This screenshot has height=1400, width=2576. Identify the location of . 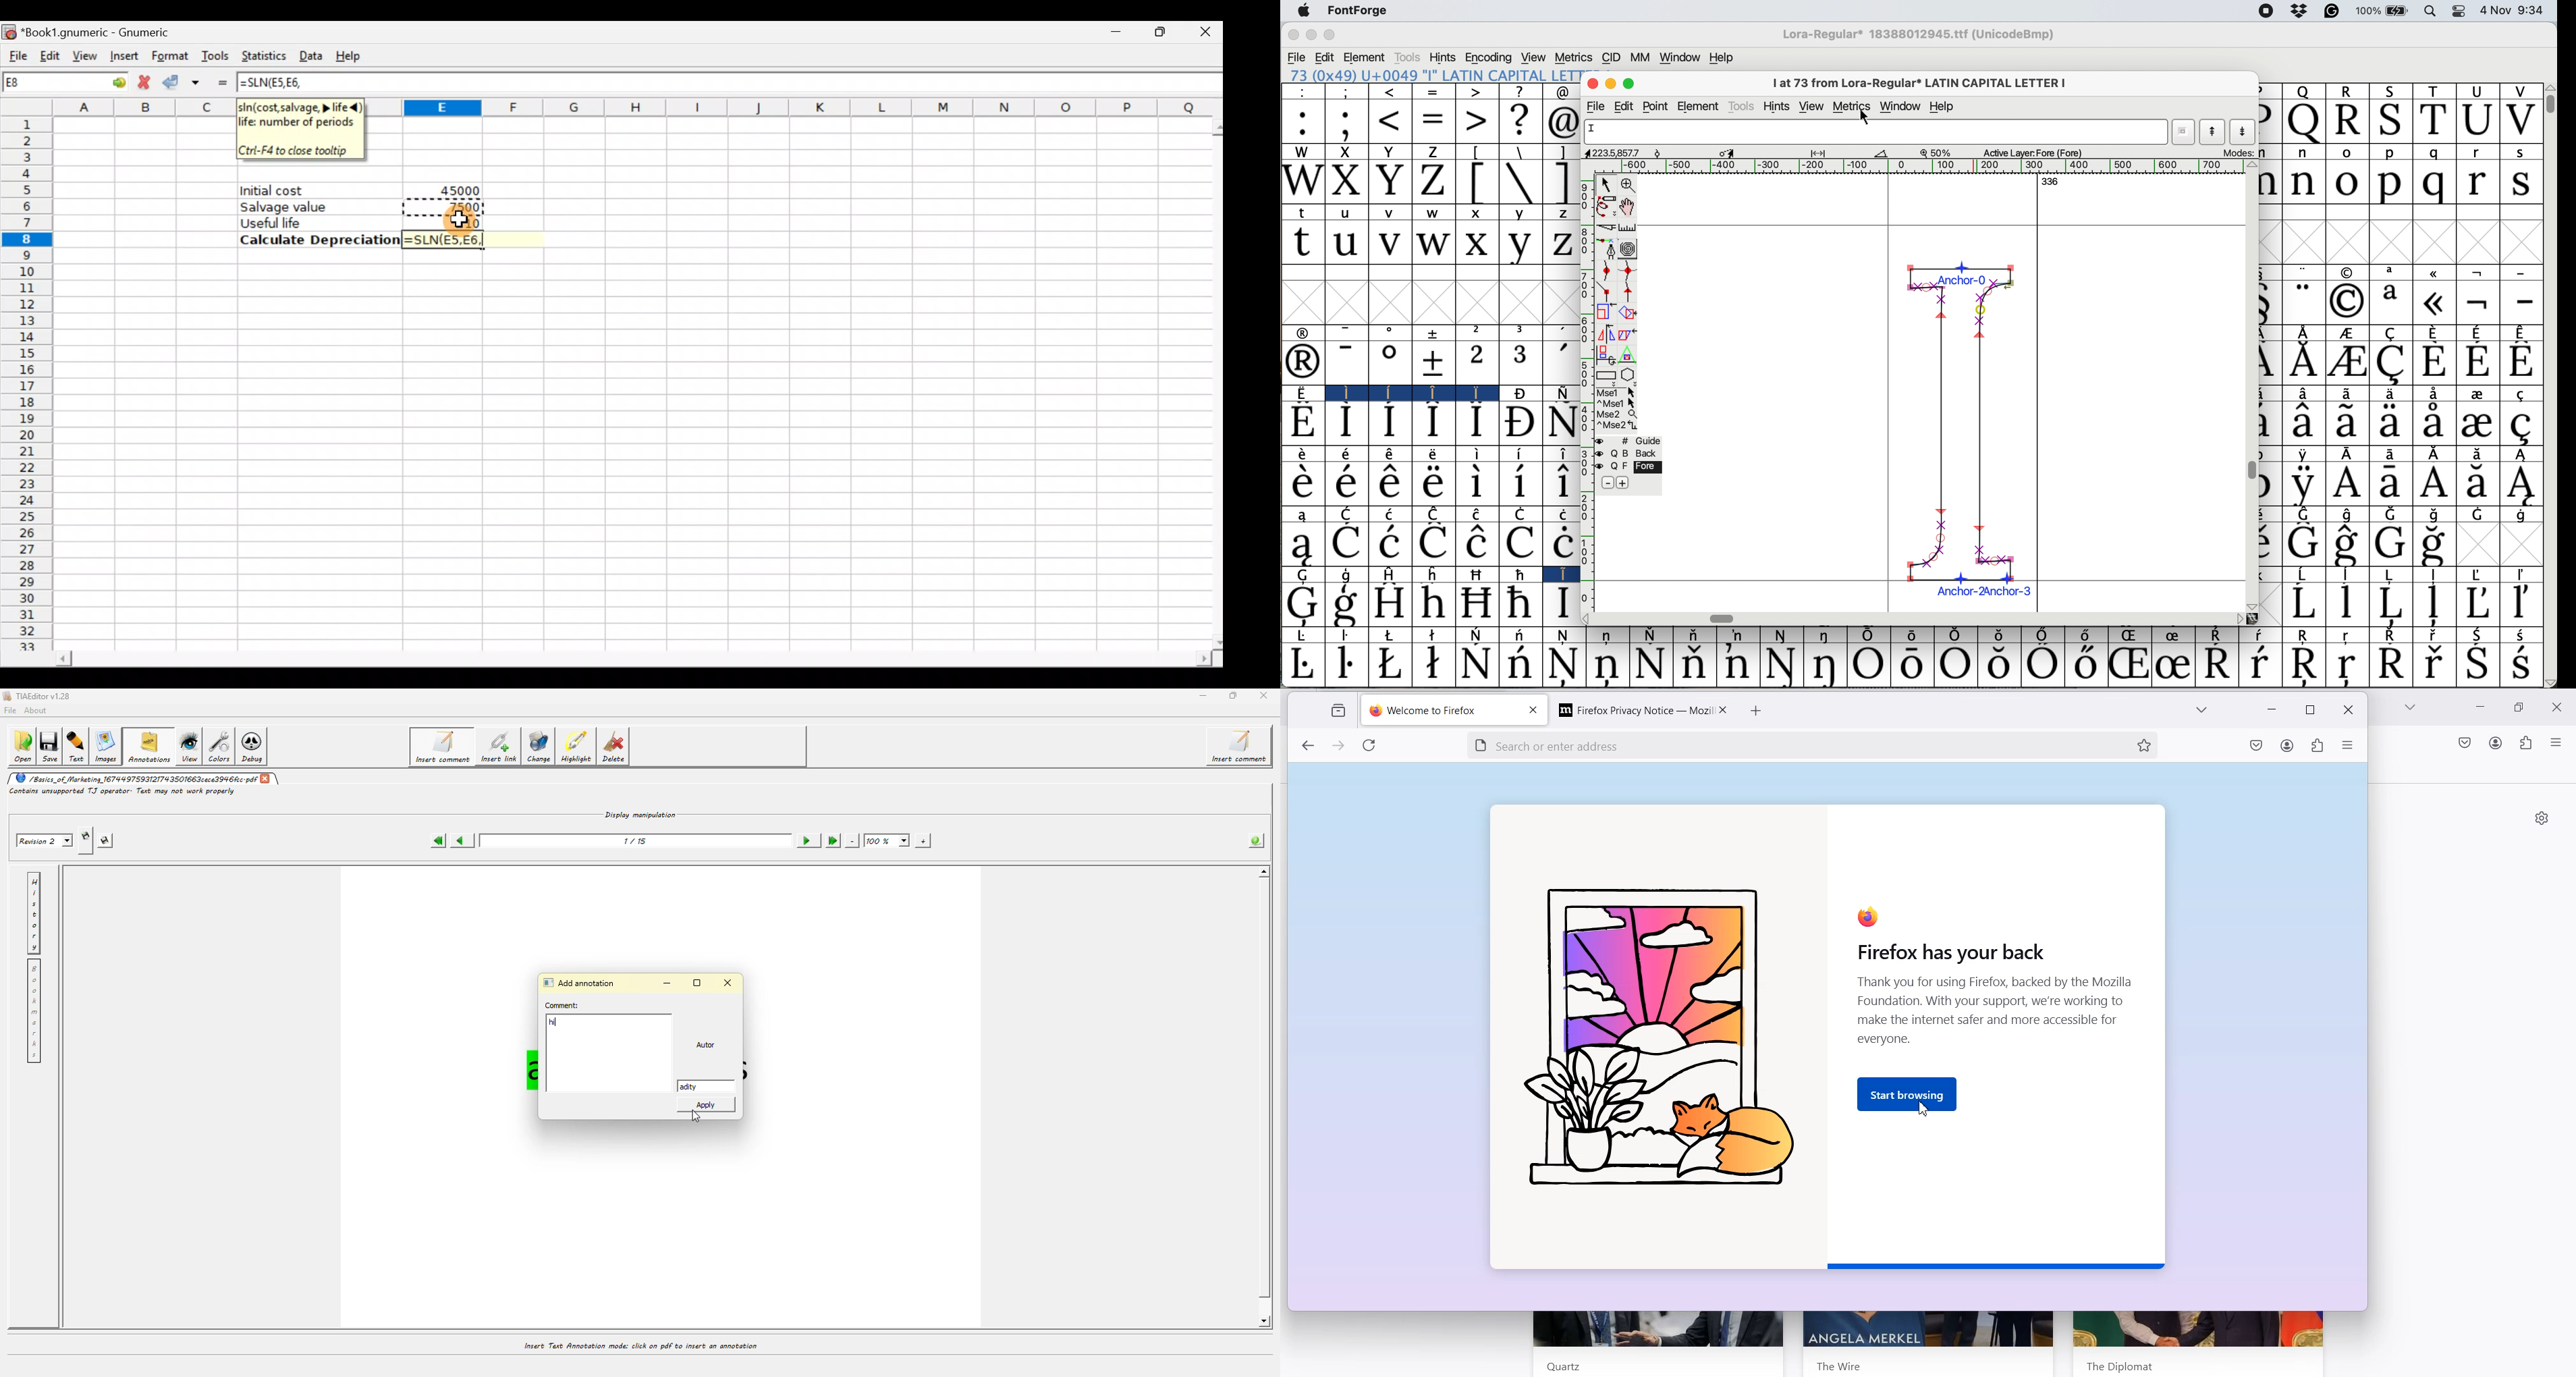
(2479, 513).